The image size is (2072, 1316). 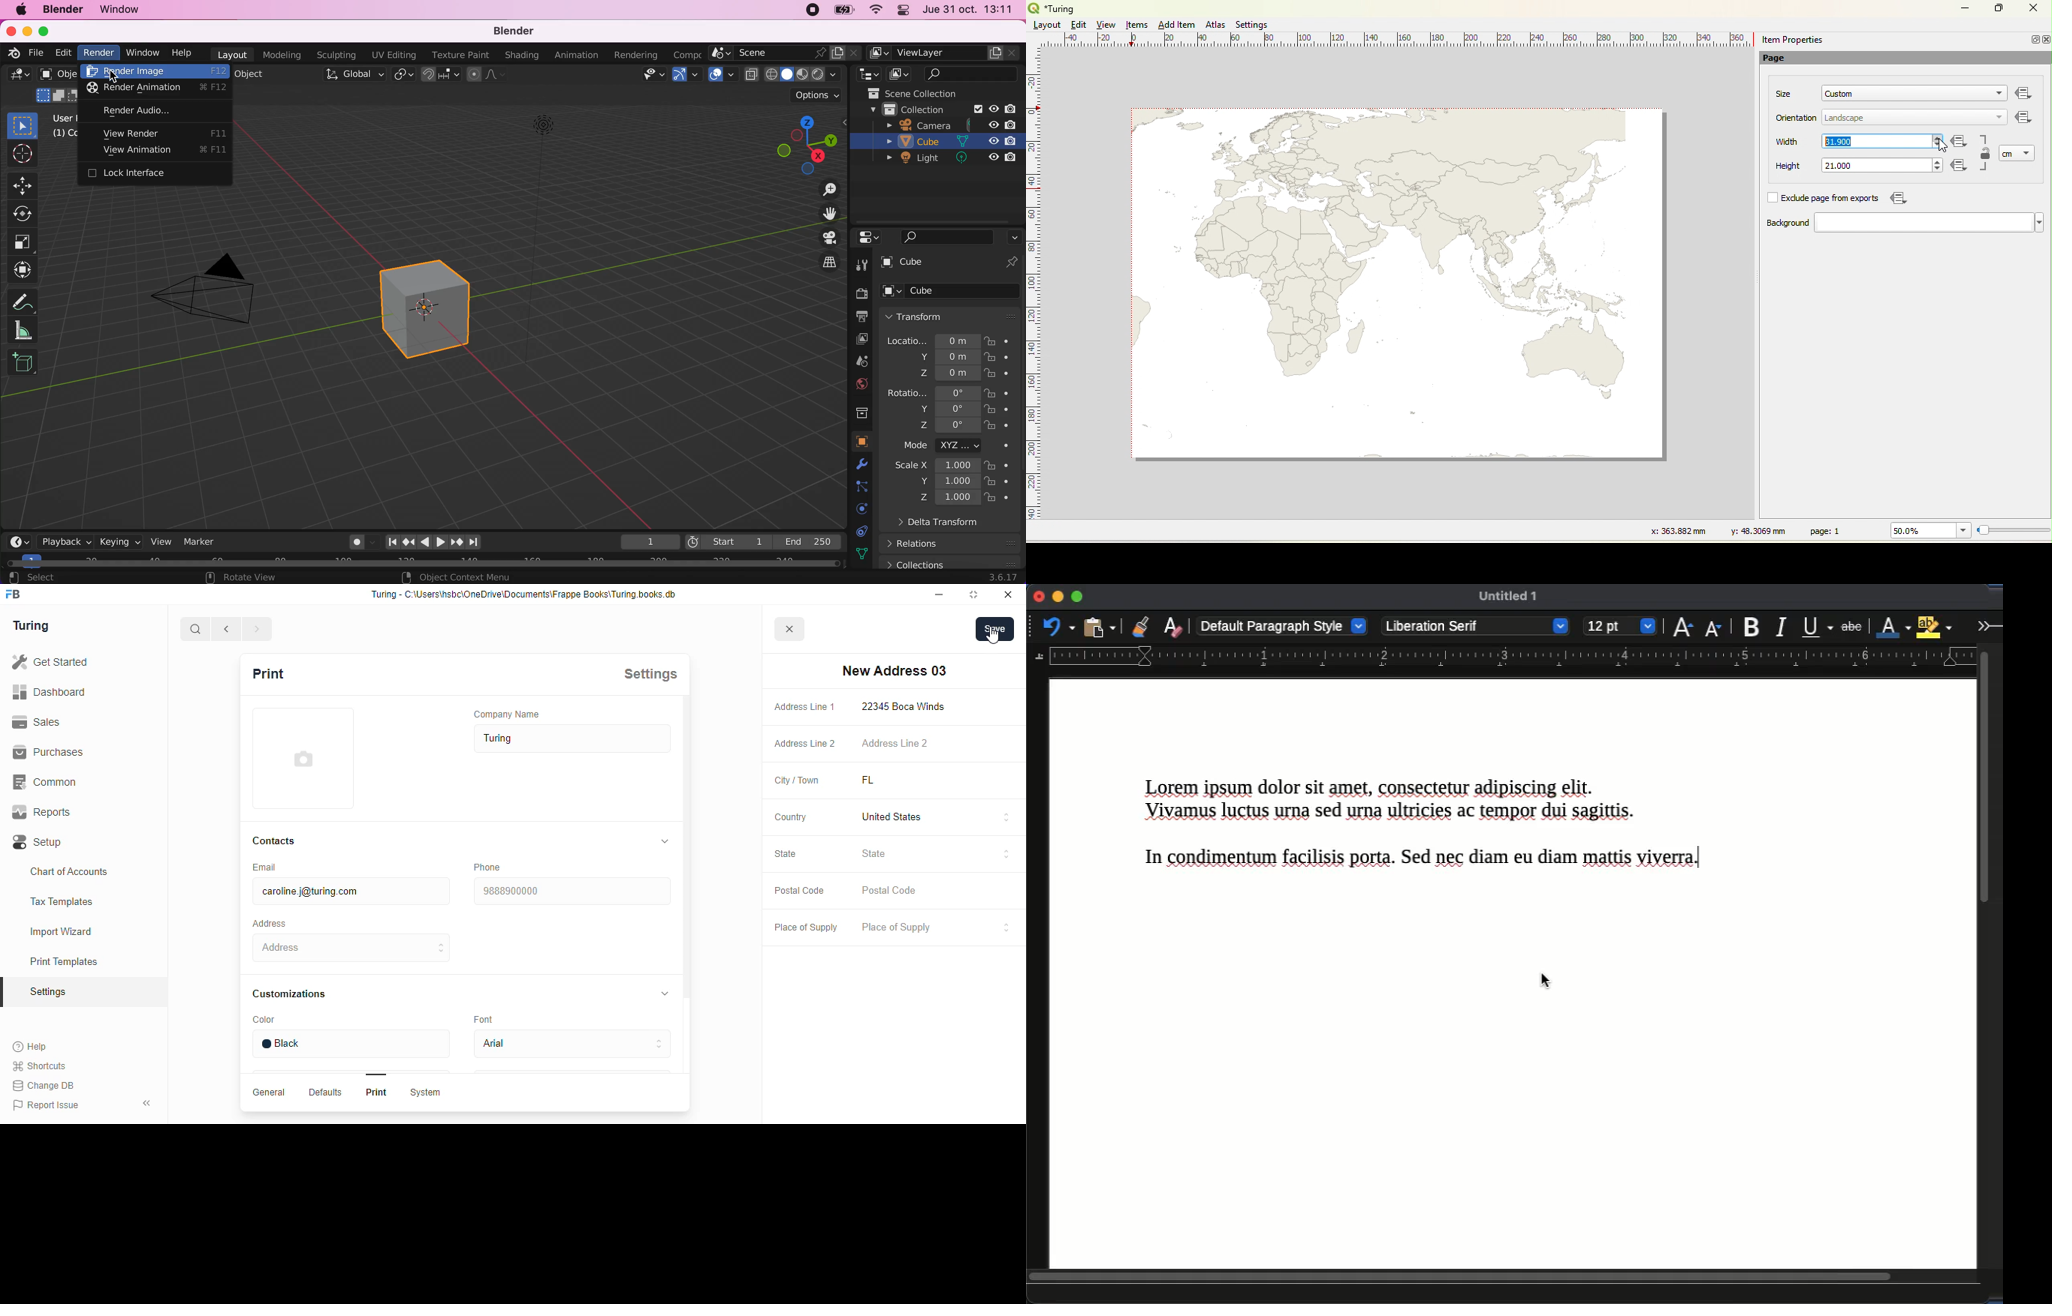 I want to click on toggle sidebar, so click(x=149, y=1103).